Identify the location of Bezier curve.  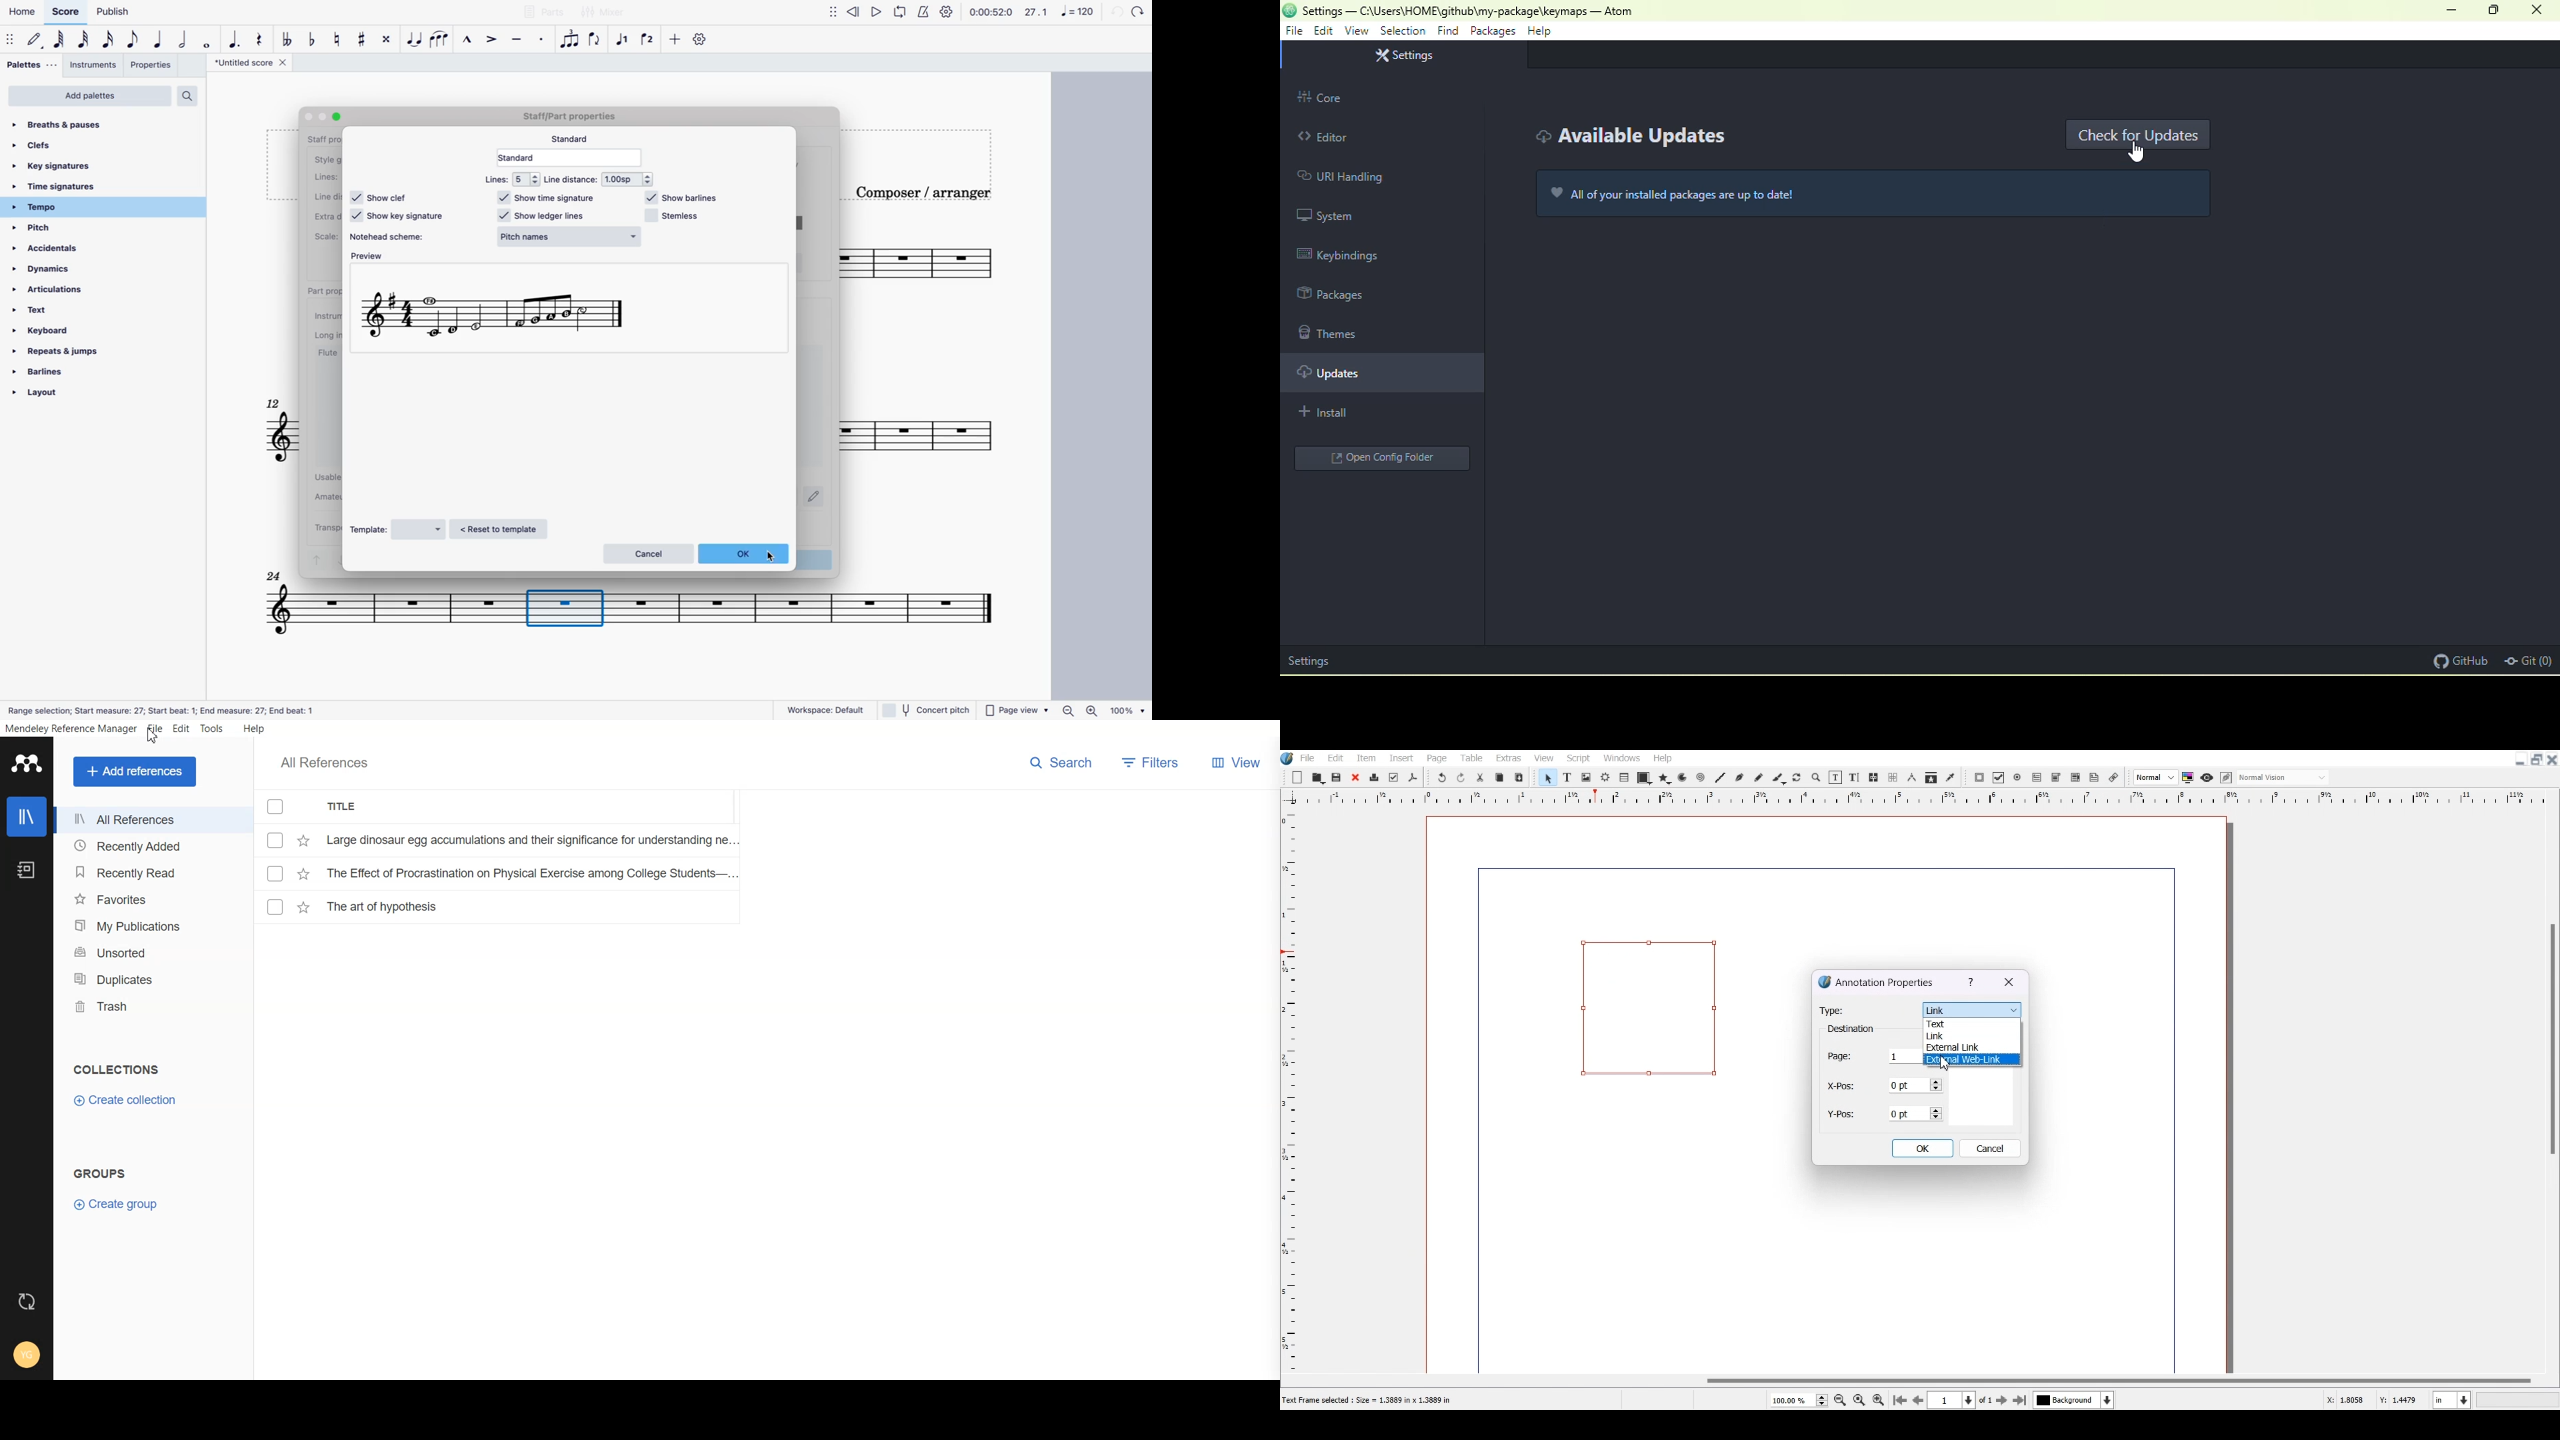
(1739, 777).